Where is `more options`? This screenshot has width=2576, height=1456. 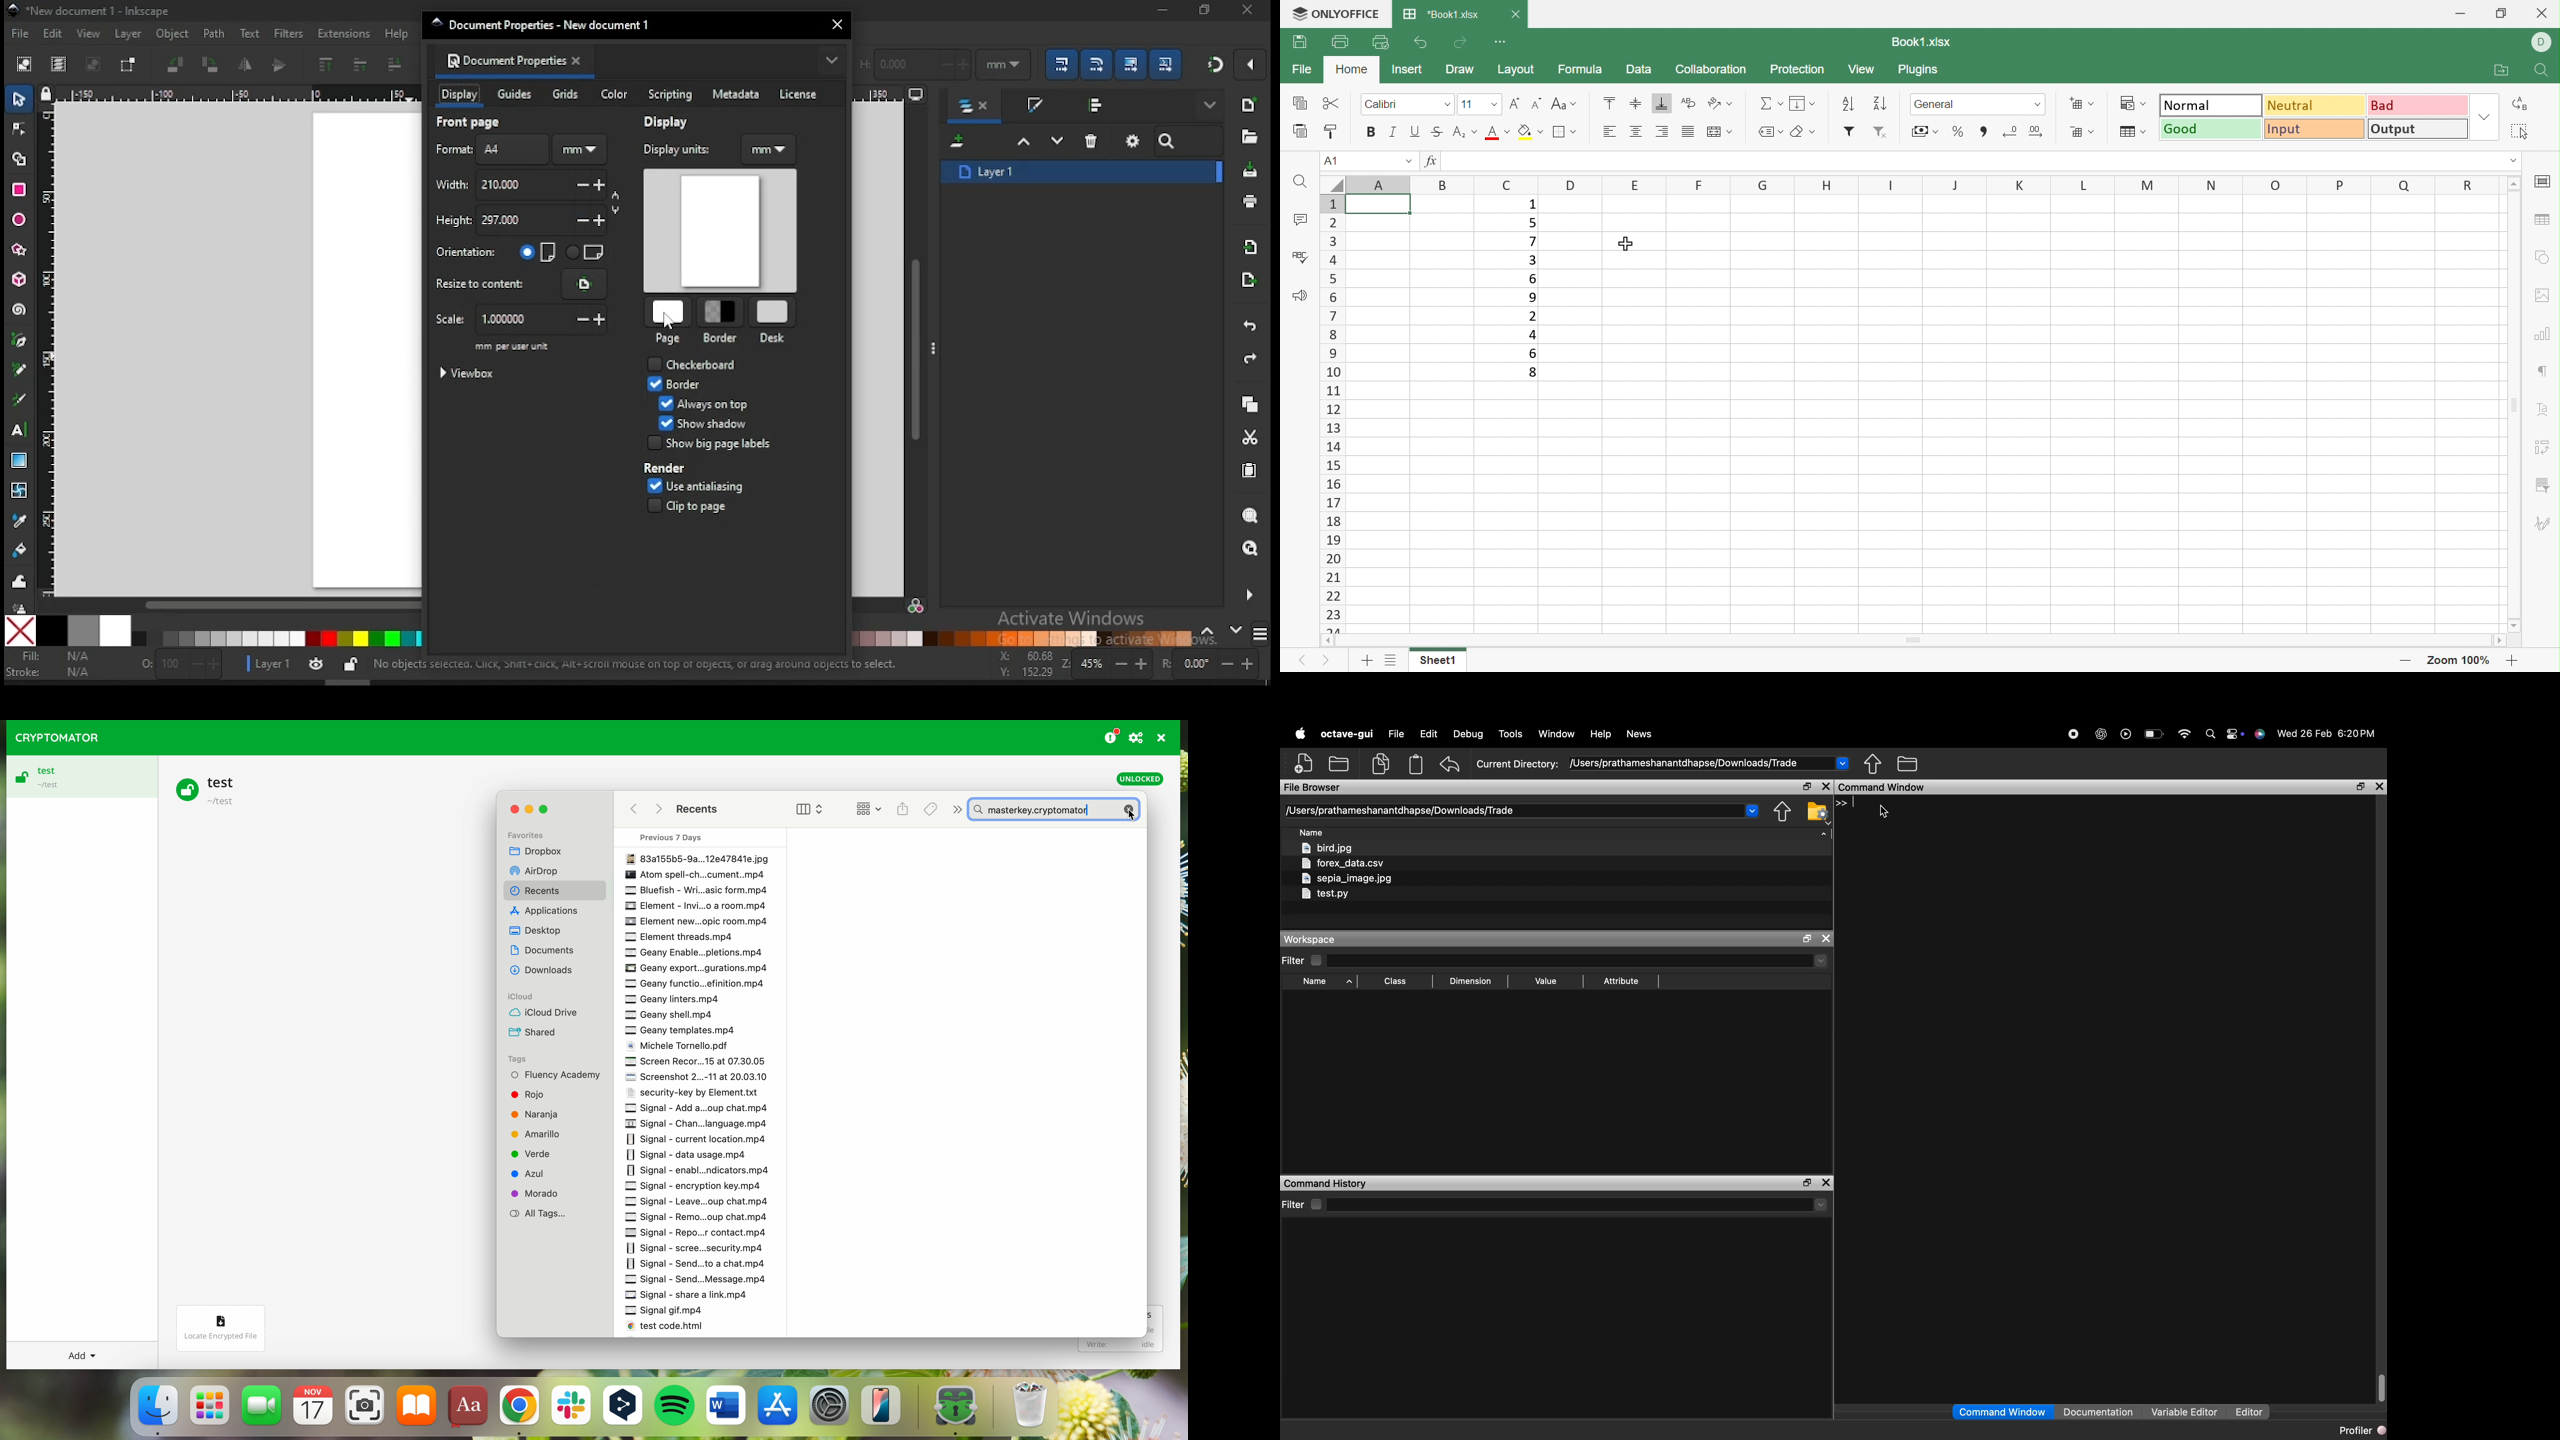
more options is located at coordinates (831, 60).